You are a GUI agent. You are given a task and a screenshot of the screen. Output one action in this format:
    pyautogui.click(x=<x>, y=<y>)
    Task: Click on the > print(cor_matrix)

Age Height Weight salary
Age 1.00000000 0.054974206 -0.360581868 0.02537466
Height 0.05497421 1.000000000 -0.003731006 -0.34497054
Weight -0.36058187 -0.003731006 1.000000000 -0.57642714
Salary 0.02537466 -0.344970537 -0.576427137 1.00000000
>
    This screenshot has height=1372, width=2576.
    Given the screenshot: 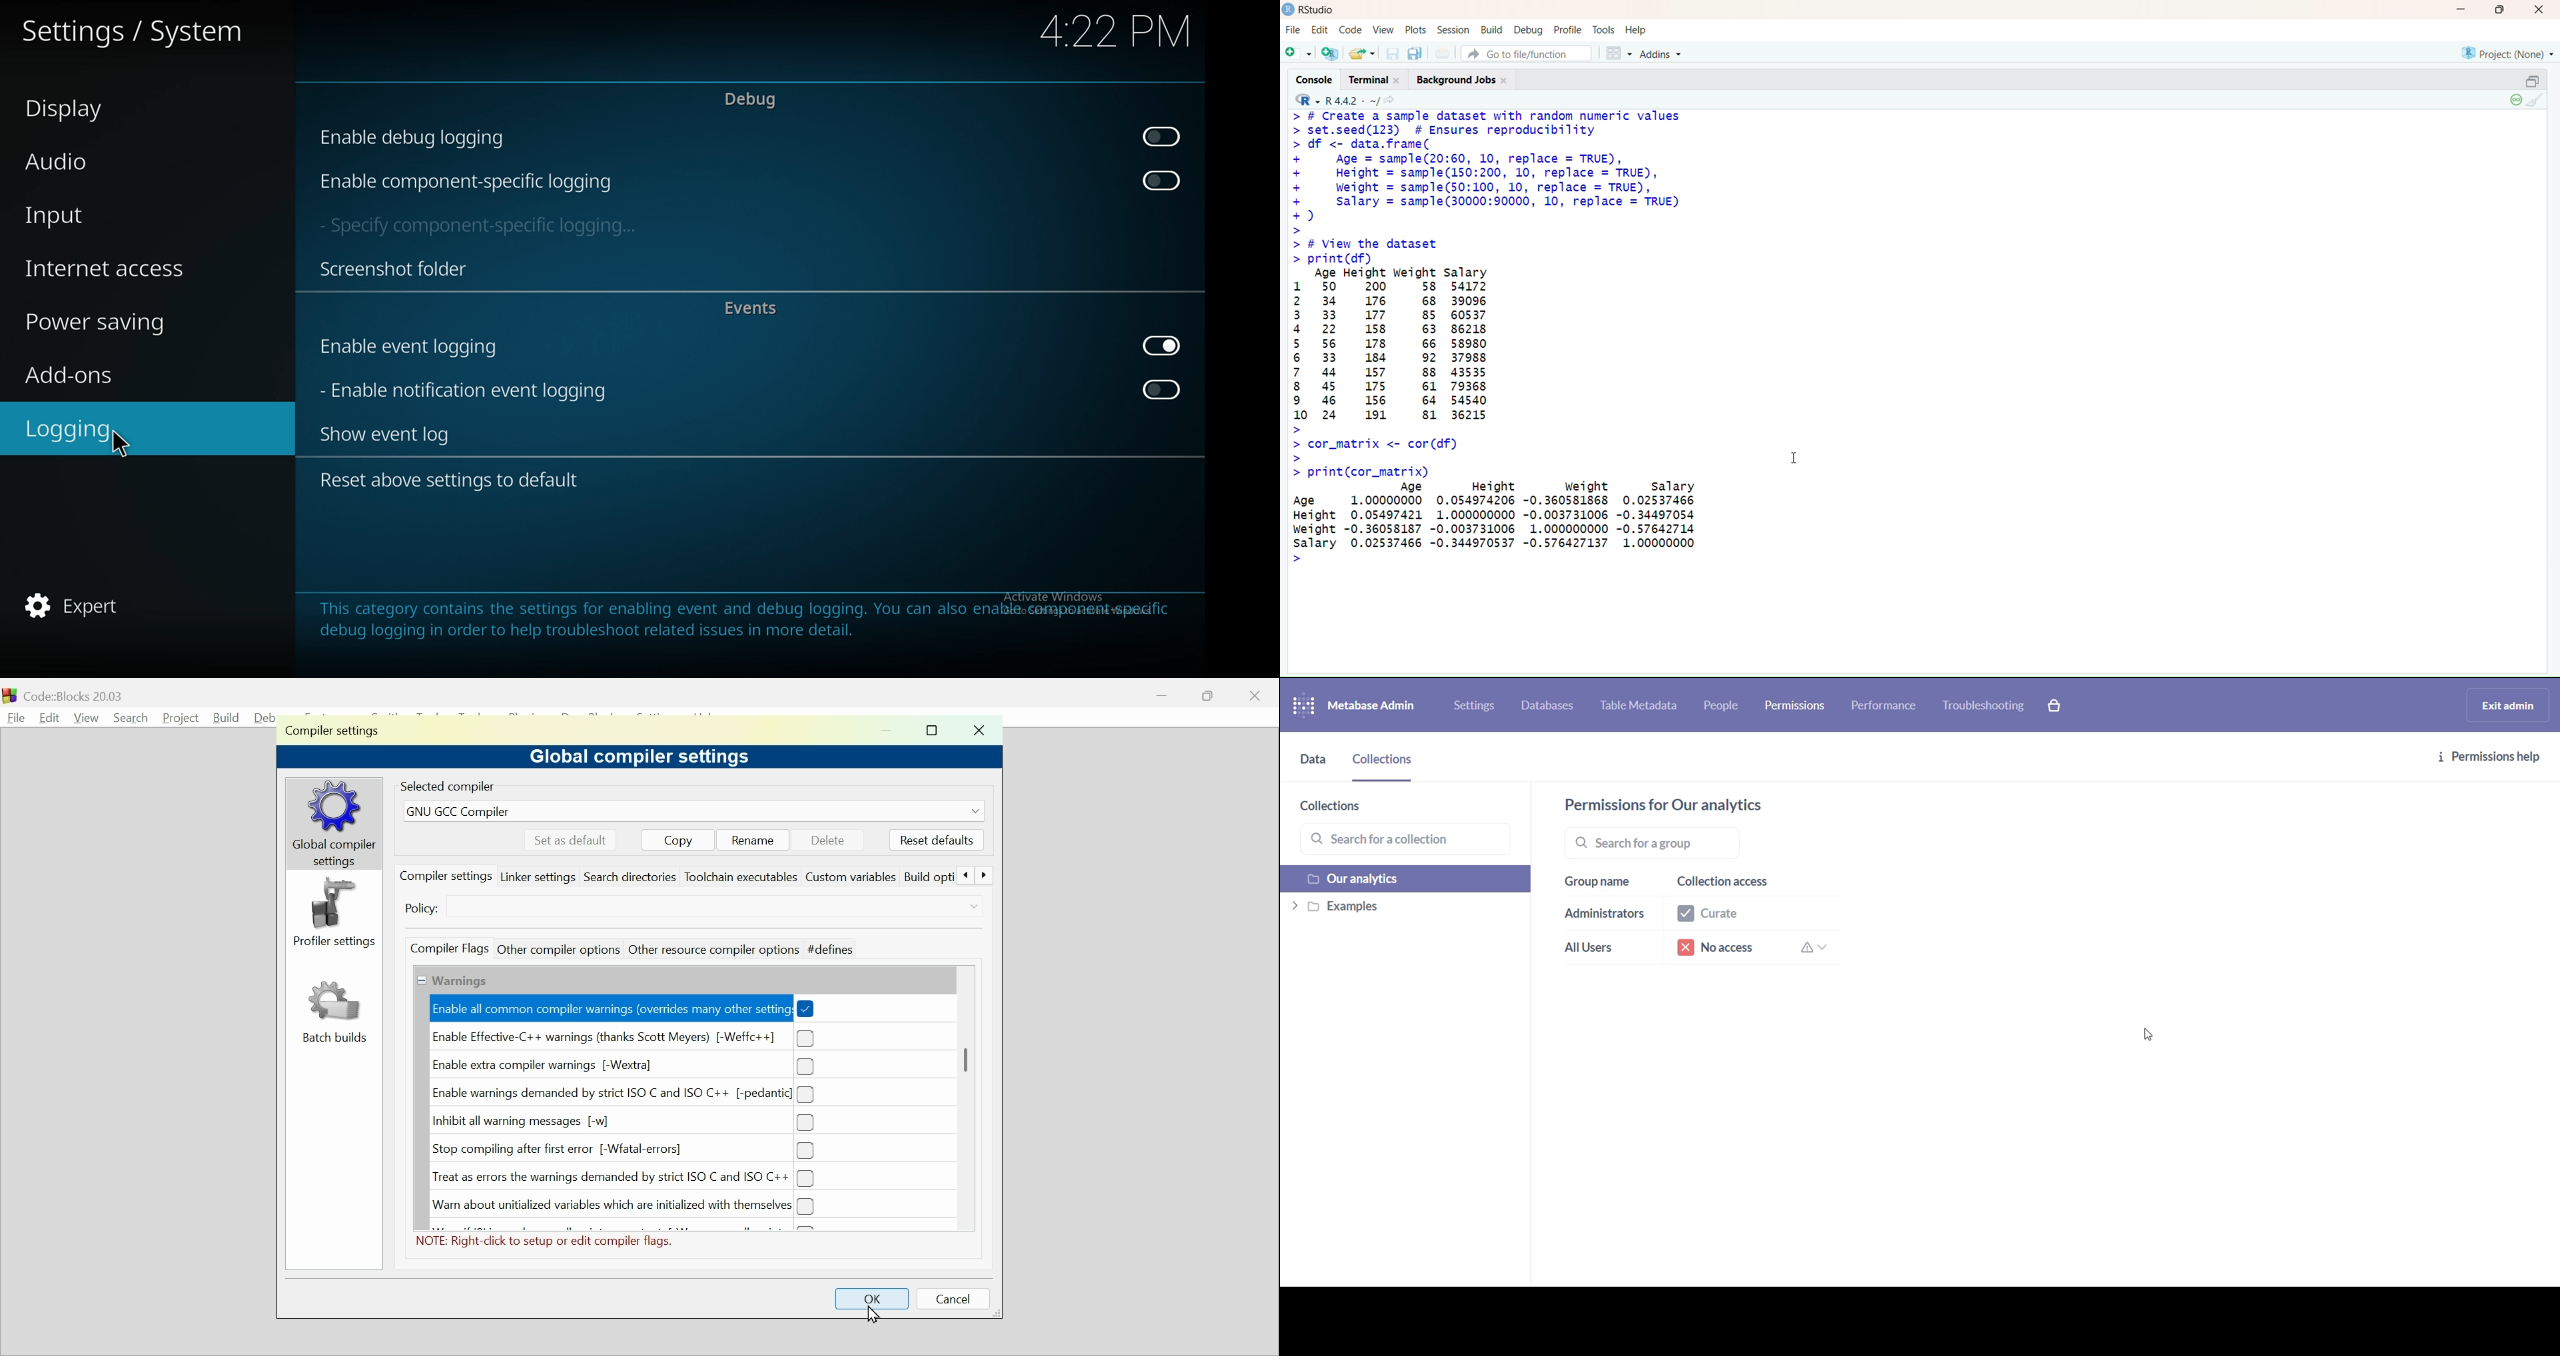 What is the action you would take?
    pyautogui.click(x=1500, y=519)
    